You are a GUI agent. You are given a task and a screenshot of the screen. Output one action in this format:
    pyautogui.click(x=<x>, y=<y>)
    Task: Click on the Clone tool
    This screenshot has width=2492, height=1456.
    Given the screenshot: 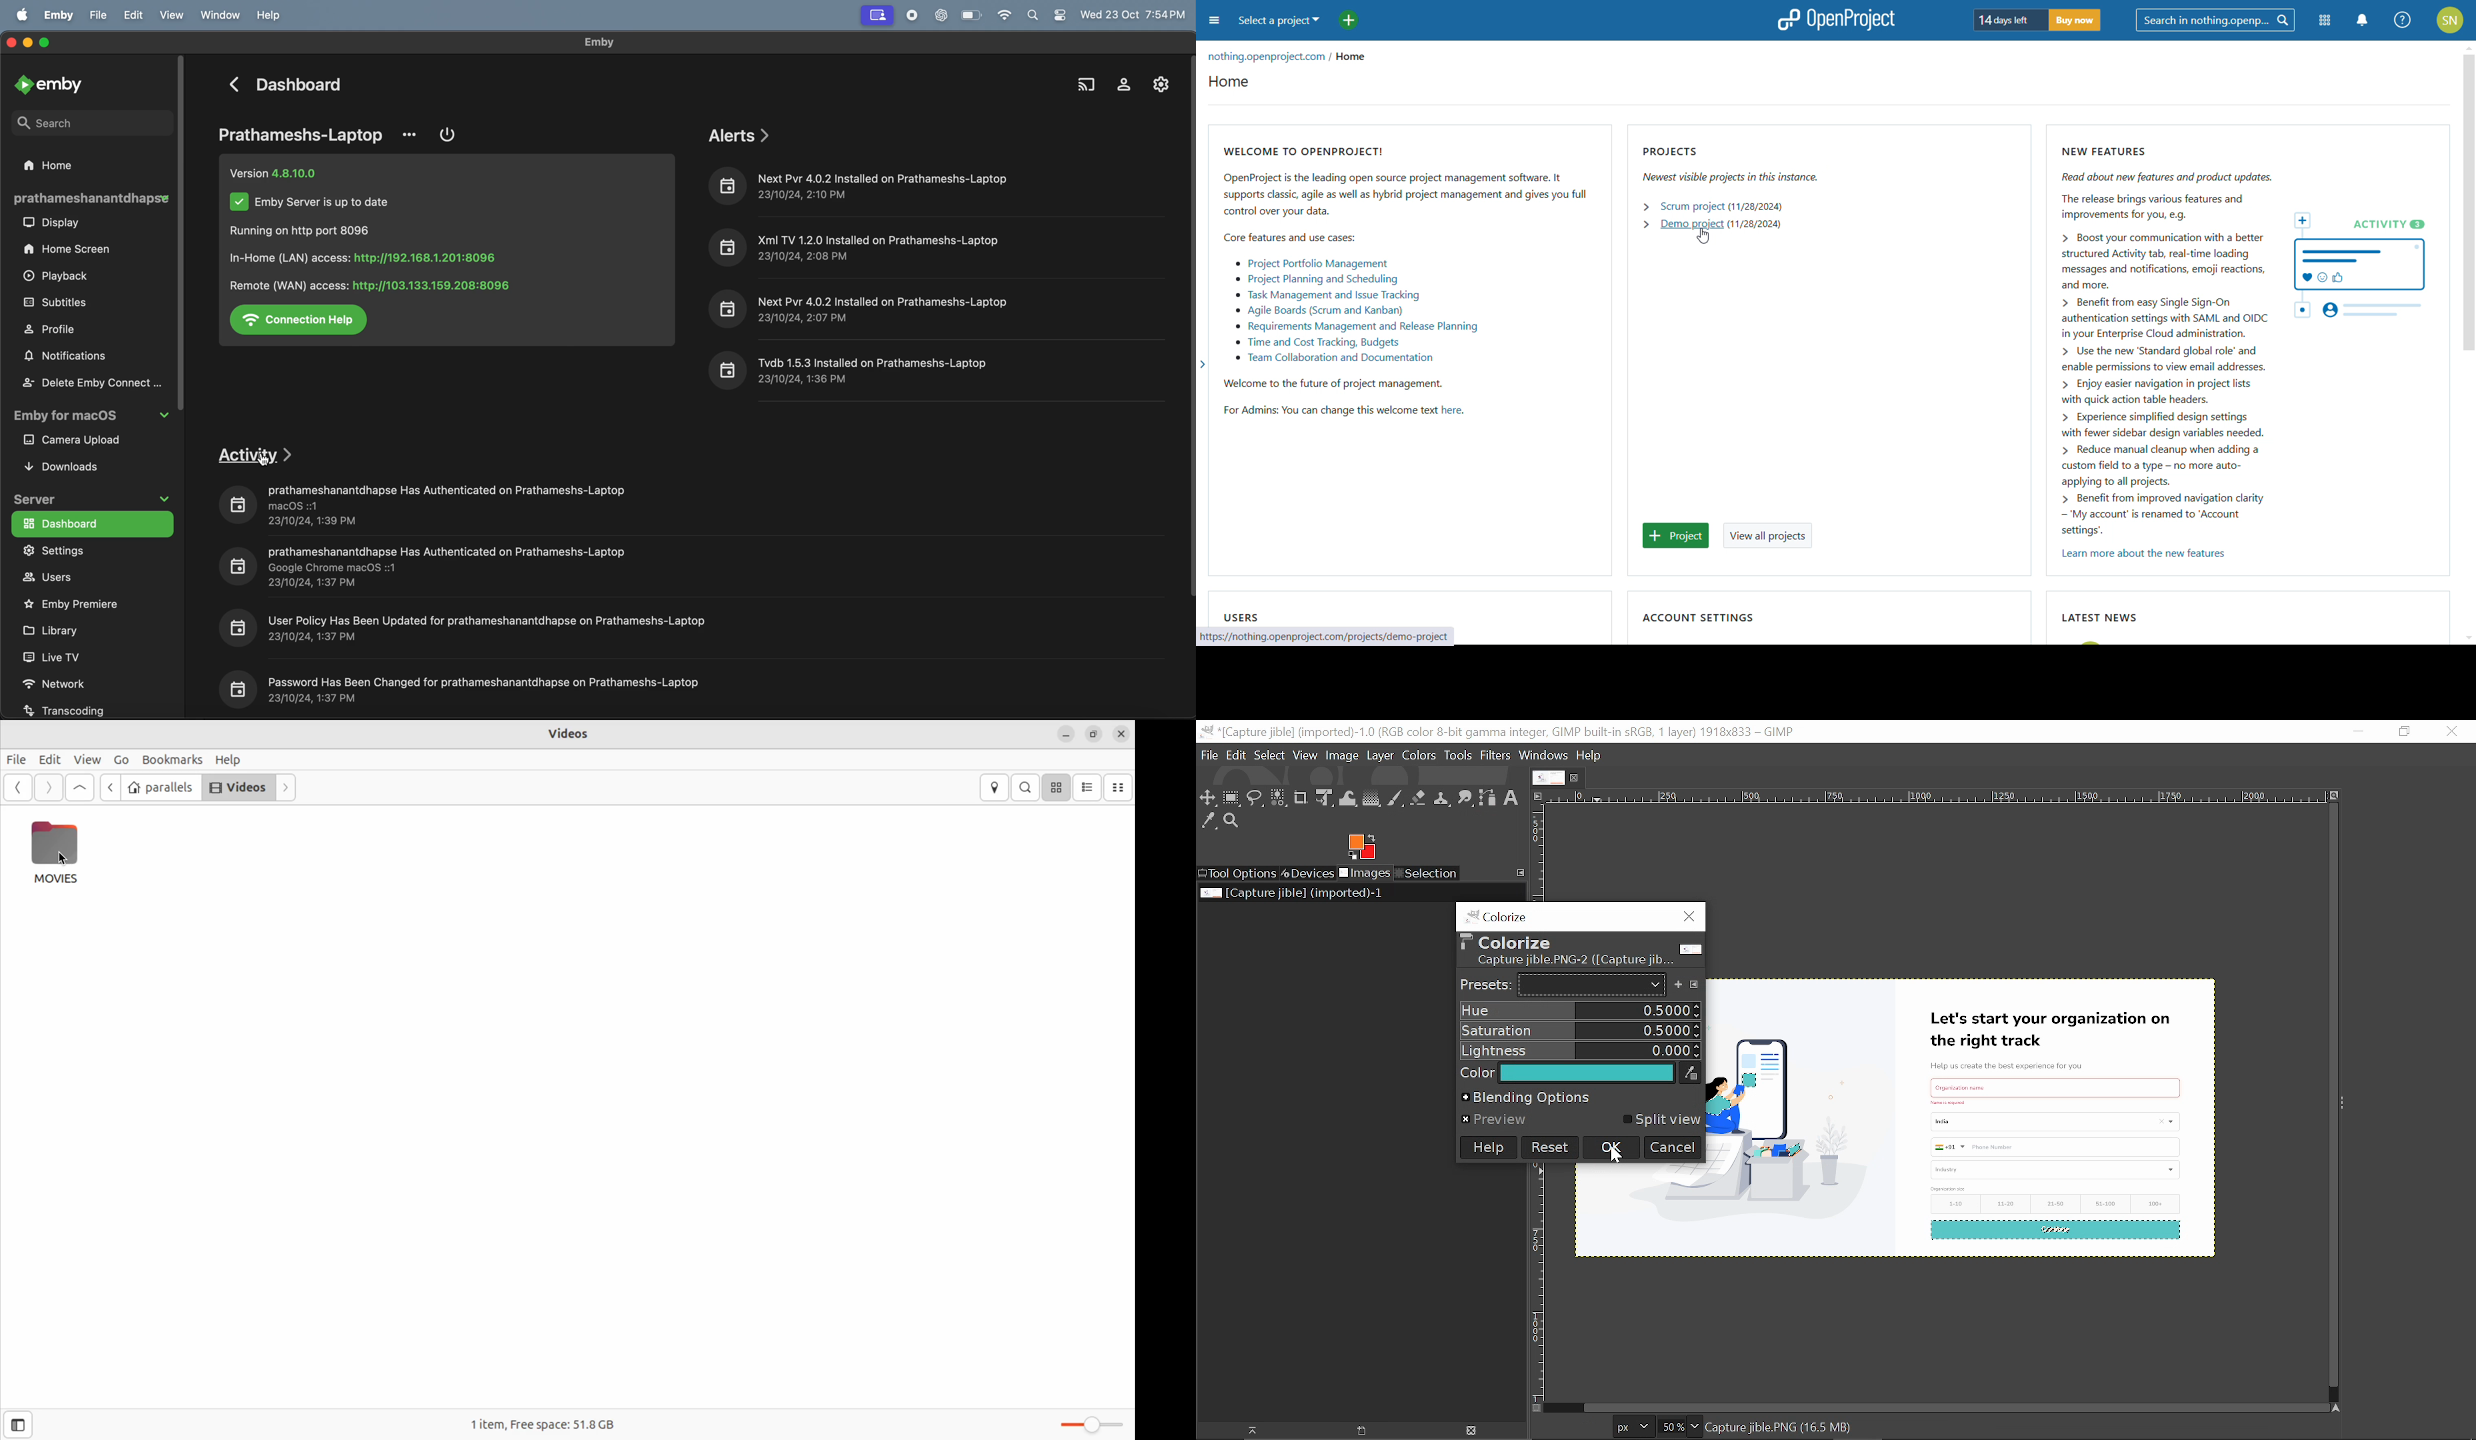 What is the action you would take?
    pyautogui.click(x=1441, y=798)
    